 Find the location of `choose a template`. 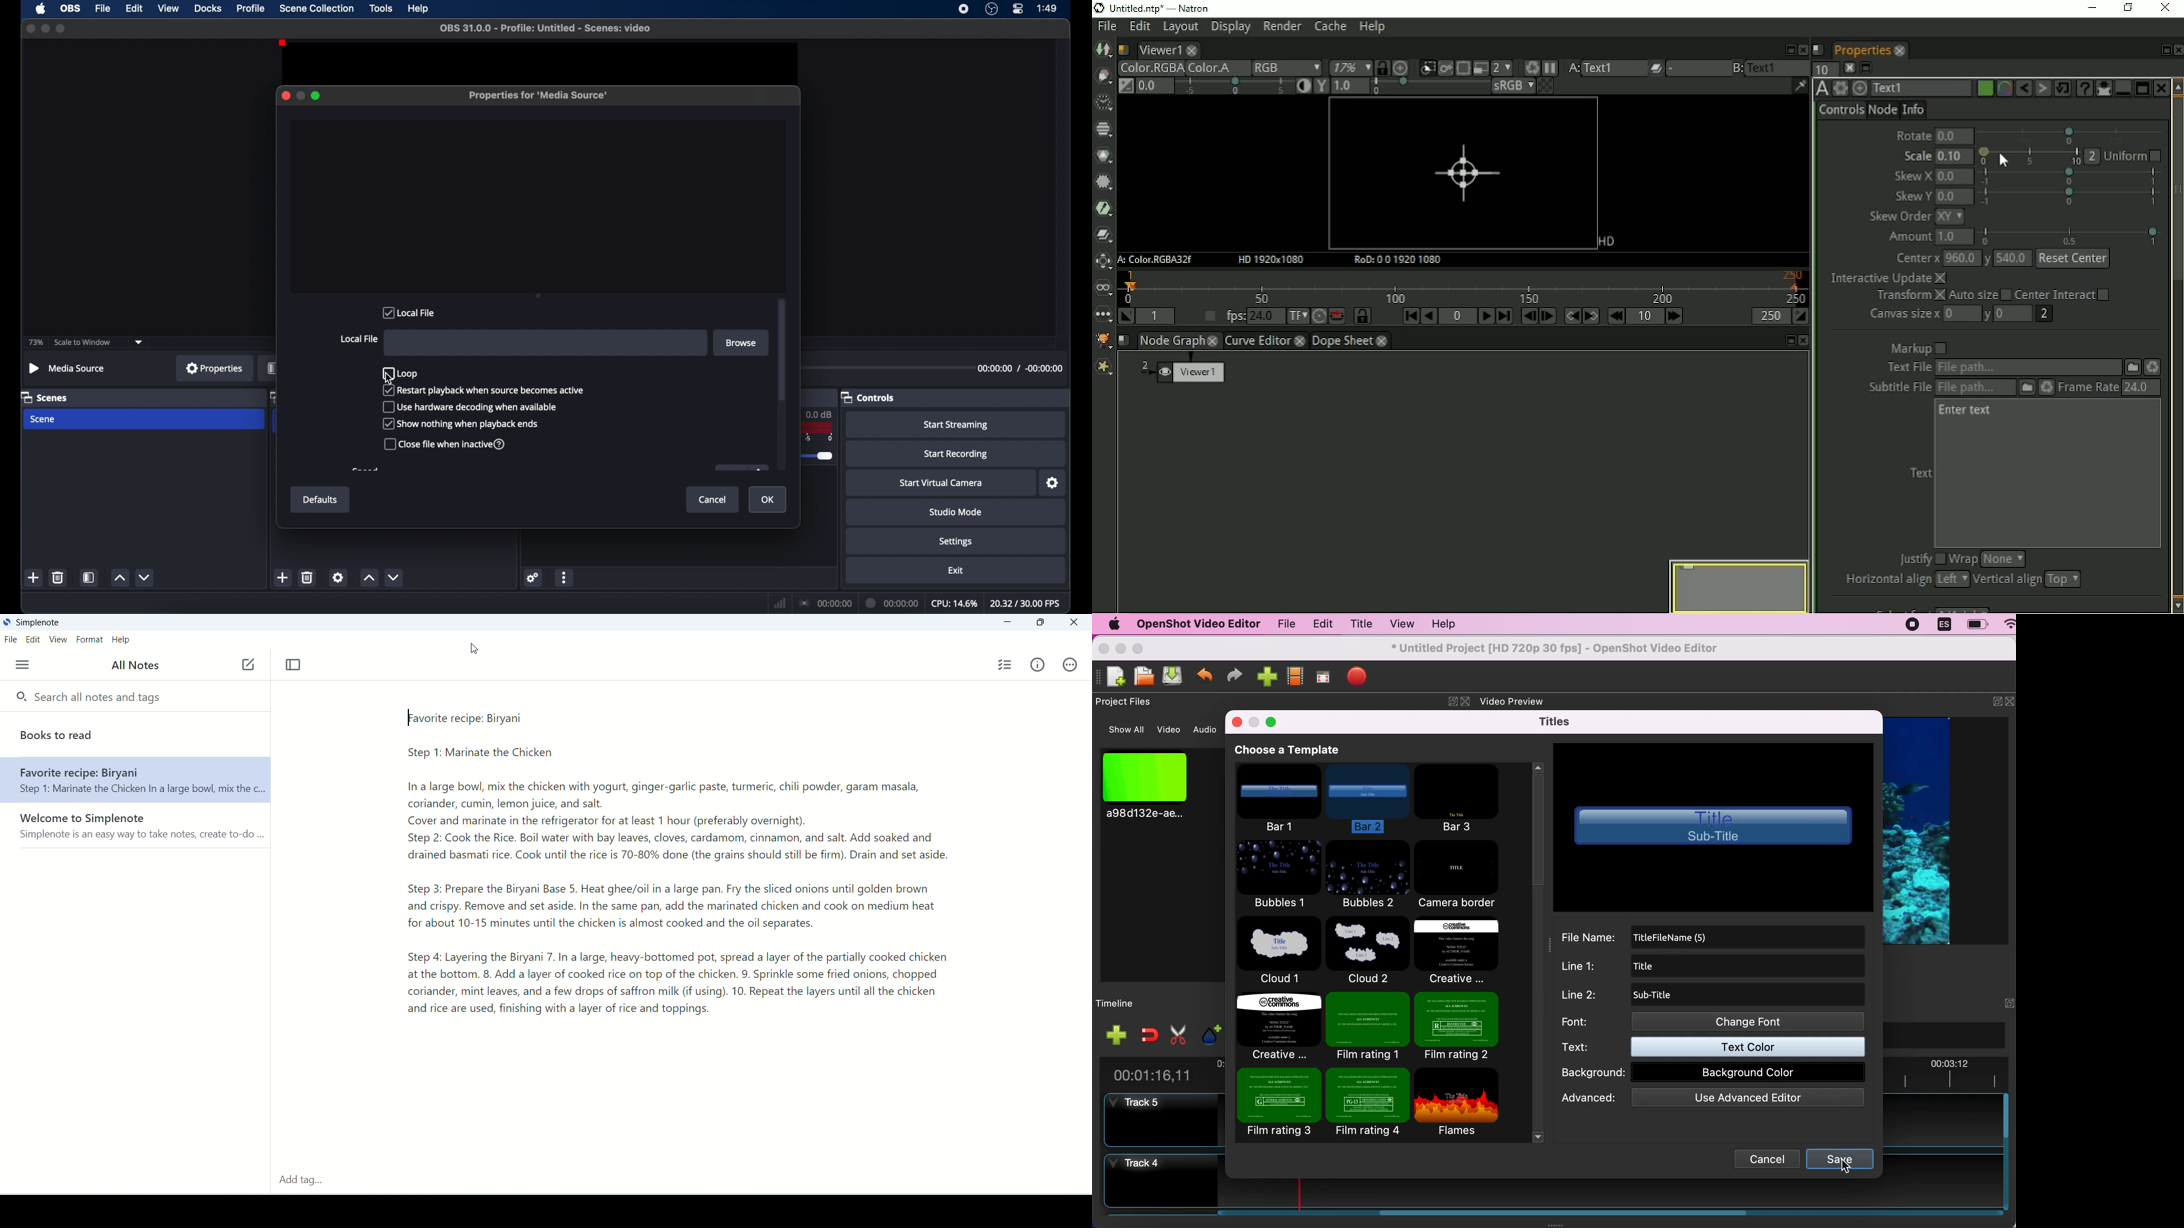

choose a template is located at coordinates (1305, 750).